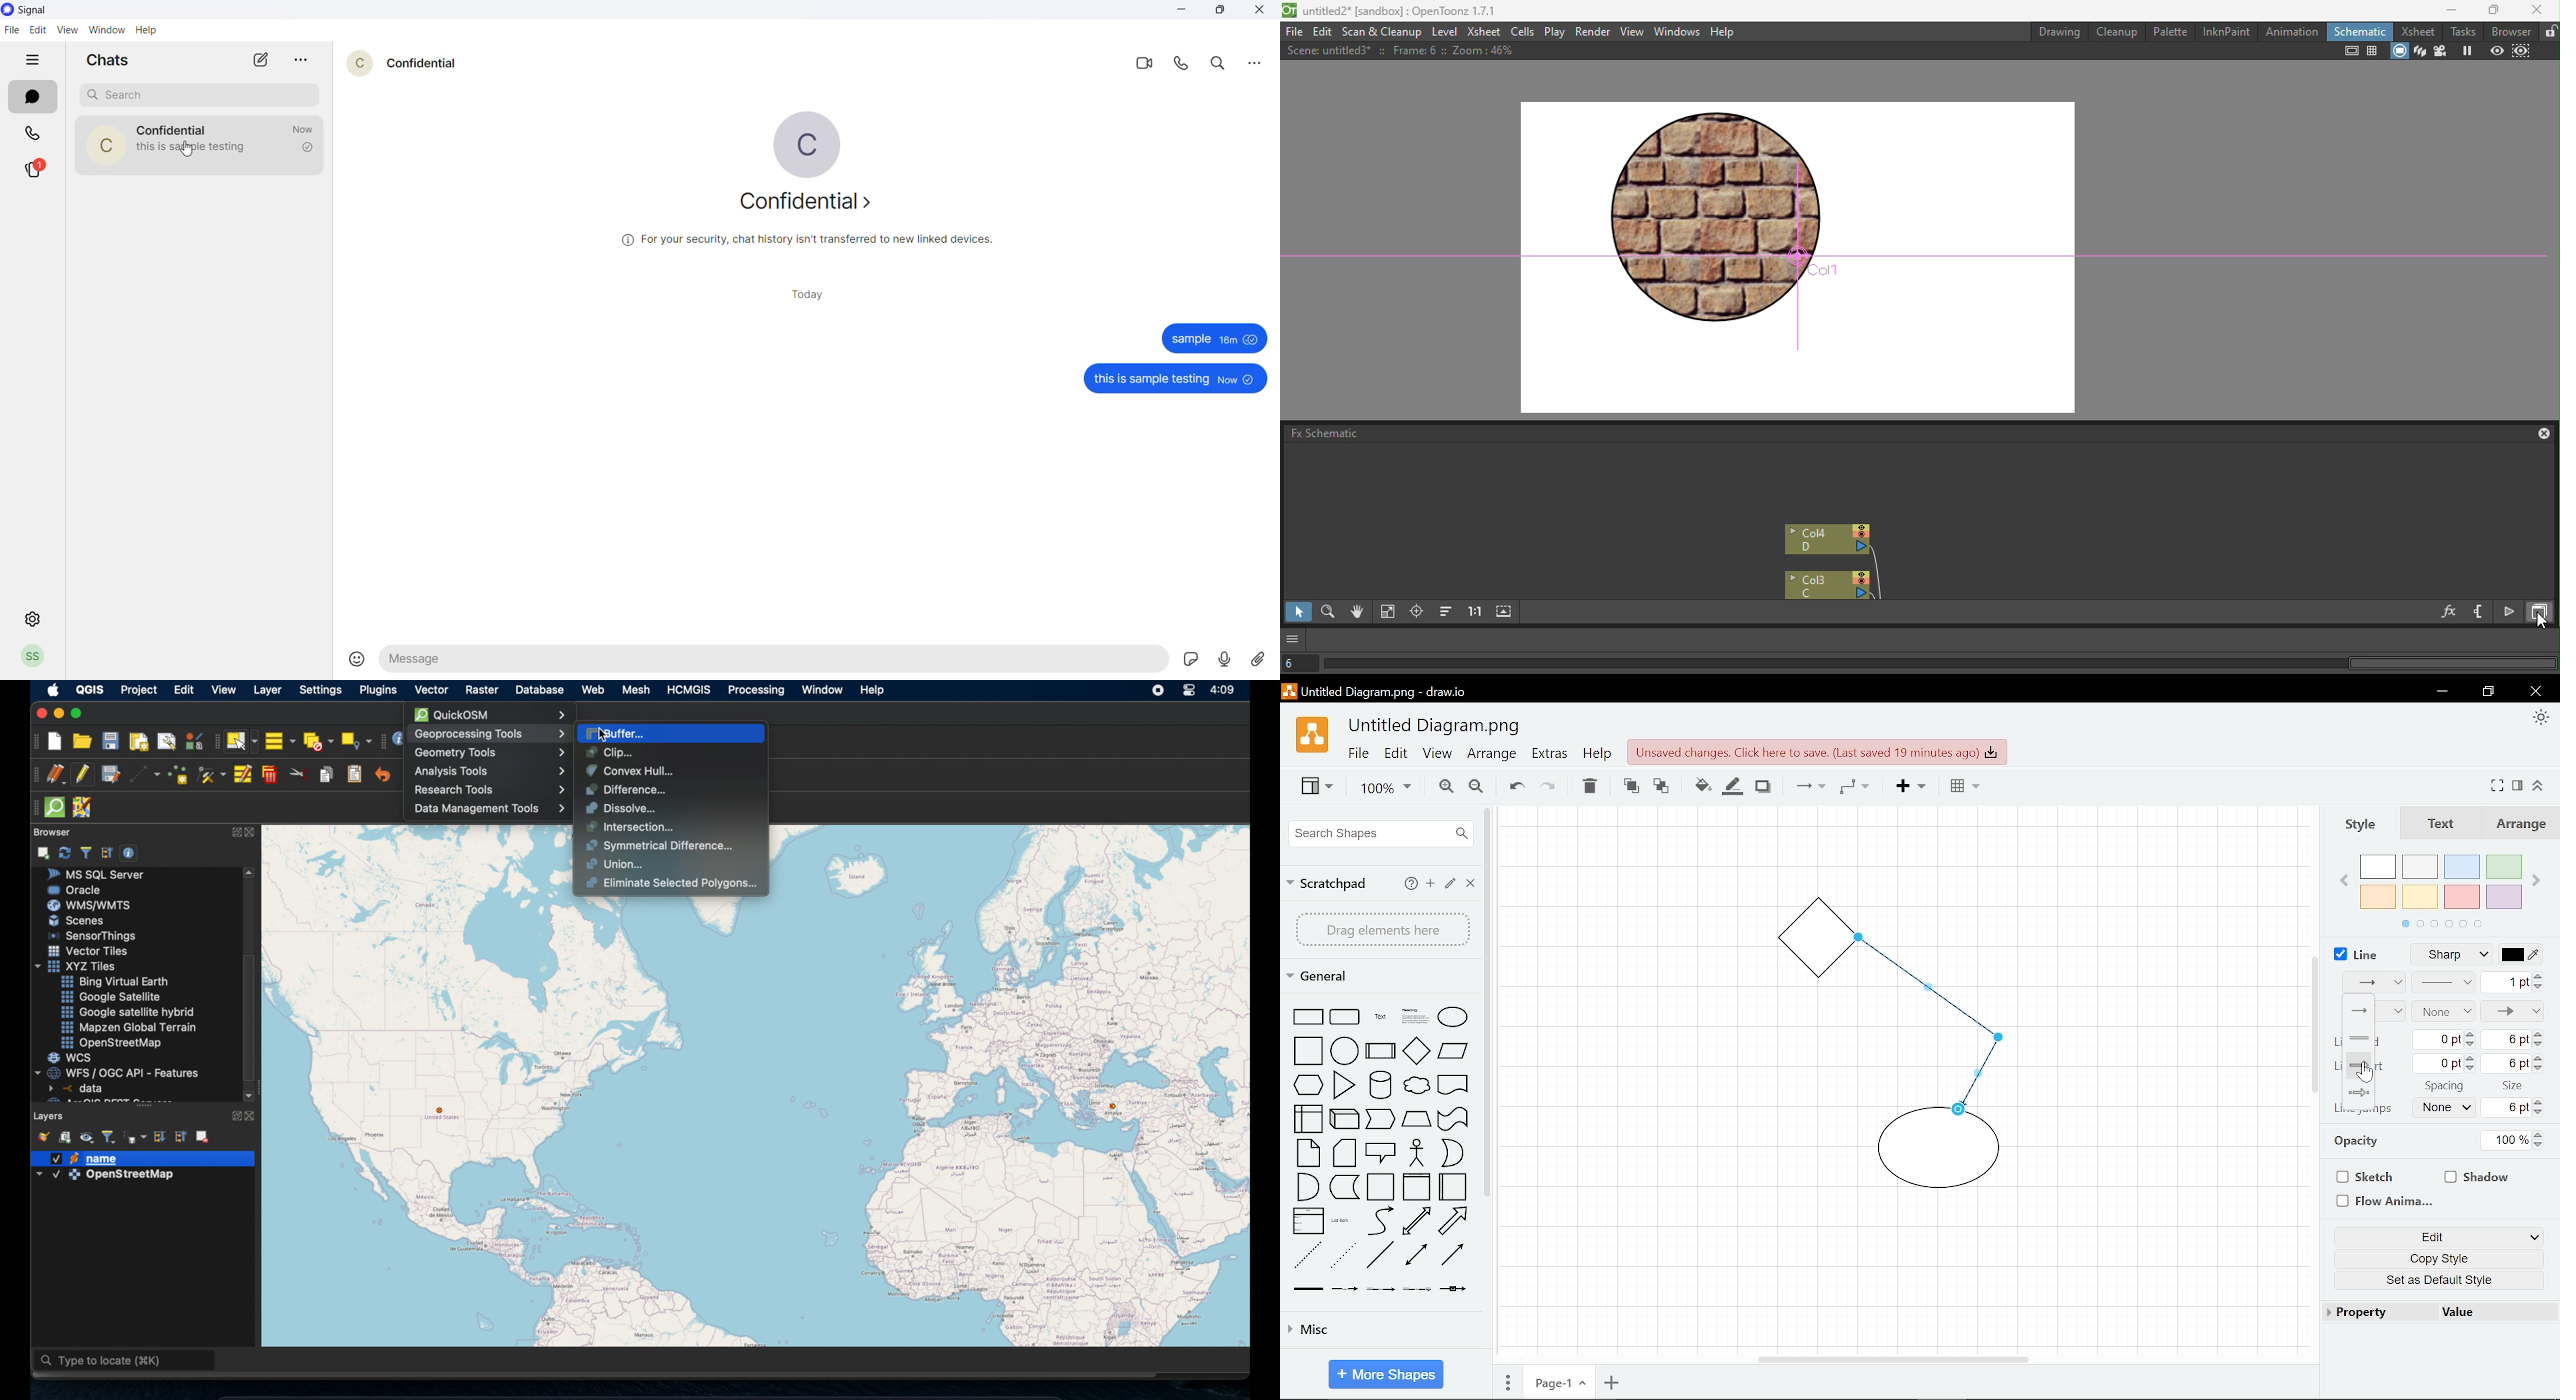 This screenshot has height=1400, width=2576. What do you see at coordinates (2534, 692) in the screenshot?
I see `close` at bounding box center [2534, 692].